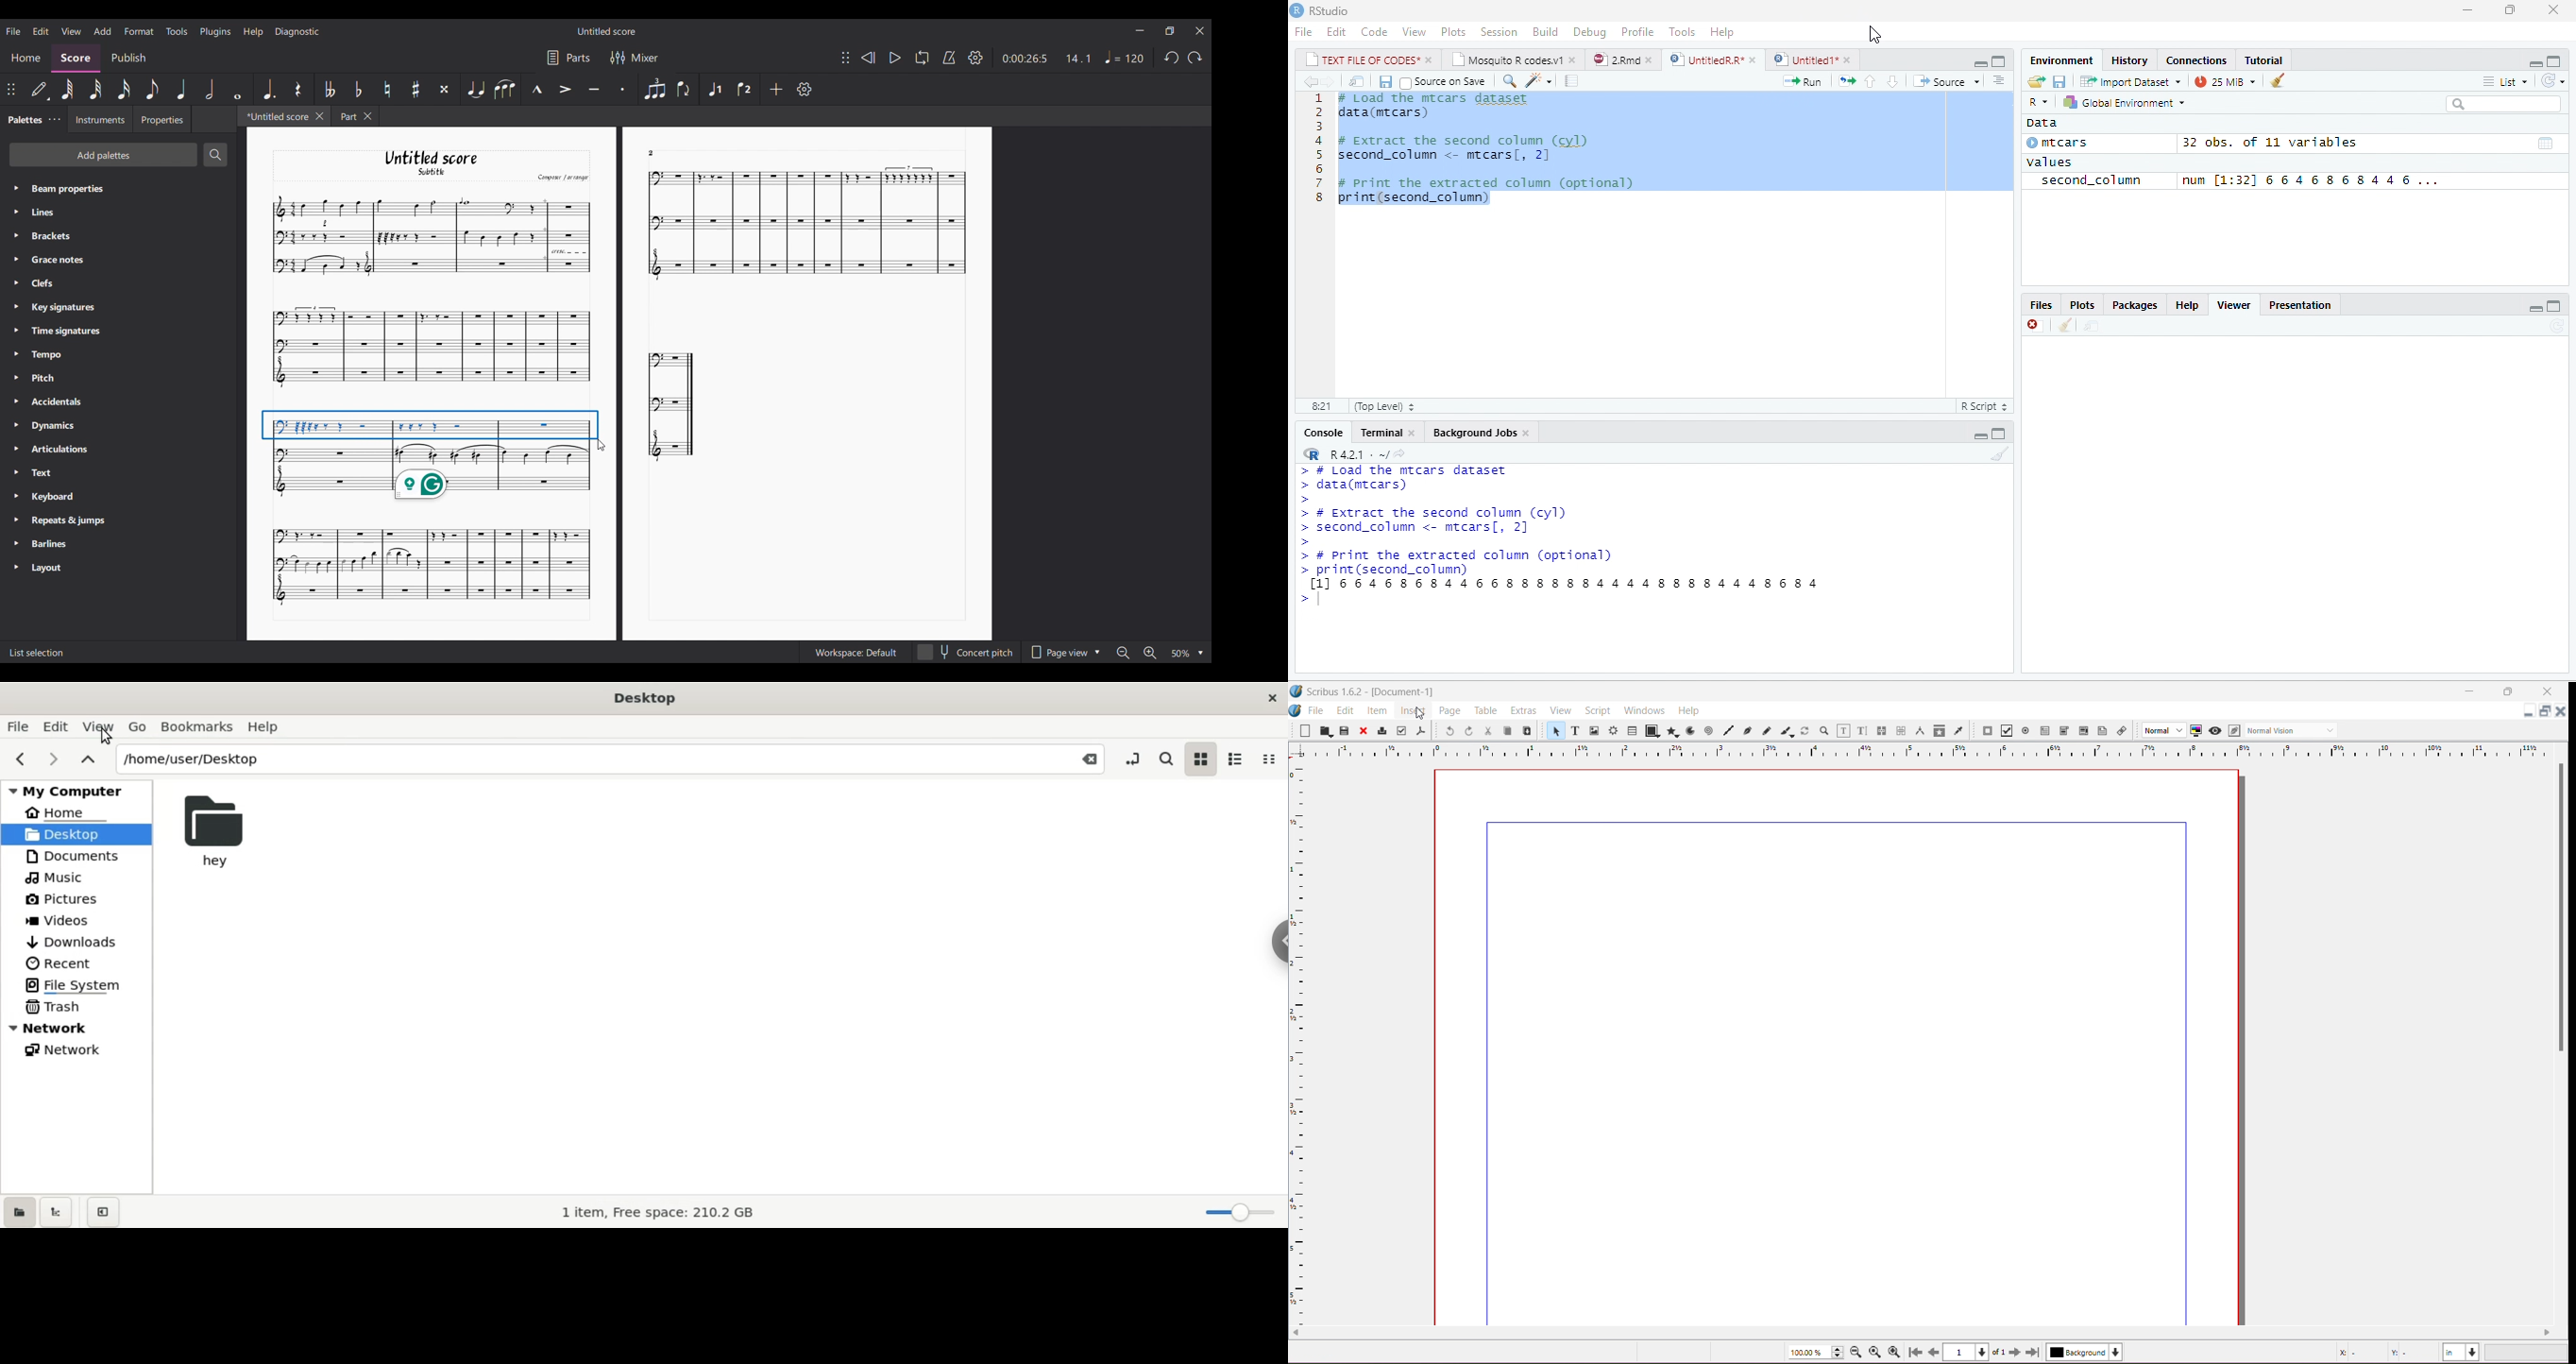 The width and height of the screenshot is (2576, 1372). Describe the element at coordinates (1802, 80) in the screenshot. I see `run the current line or selection` at that location.